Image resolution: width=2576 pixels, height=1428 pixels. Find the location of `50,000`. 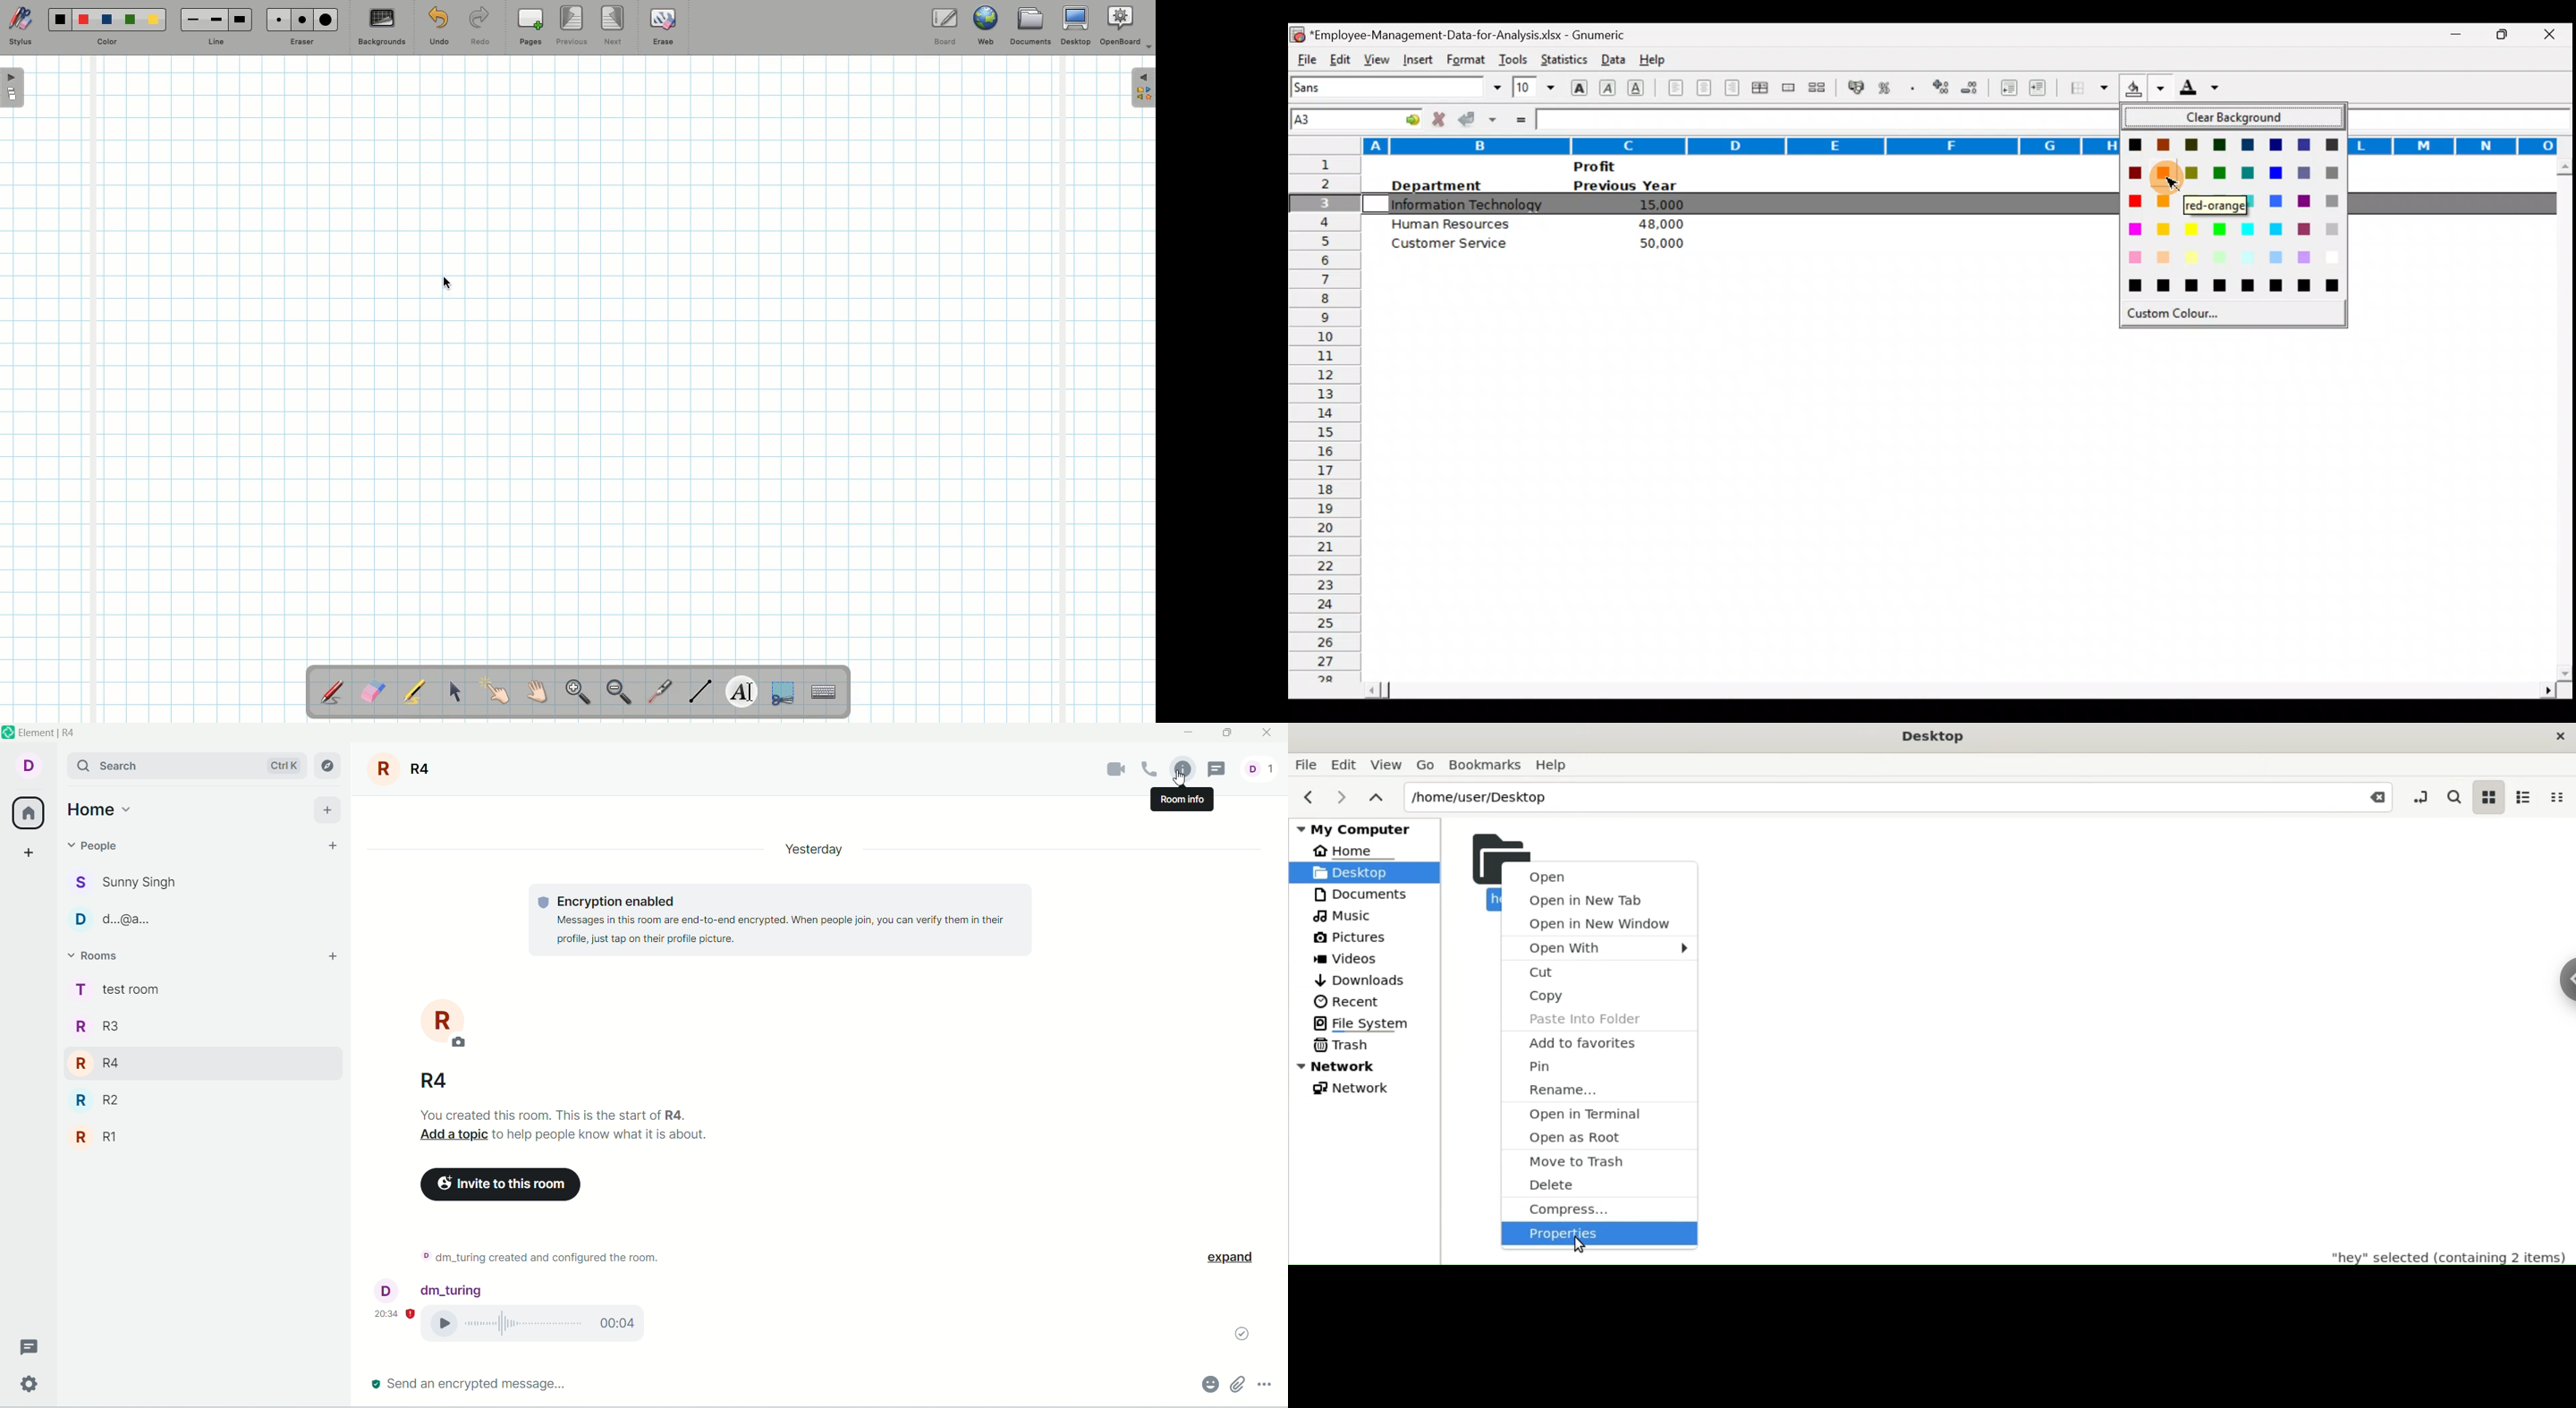

50,000 is located at coordinates (1656, 243).